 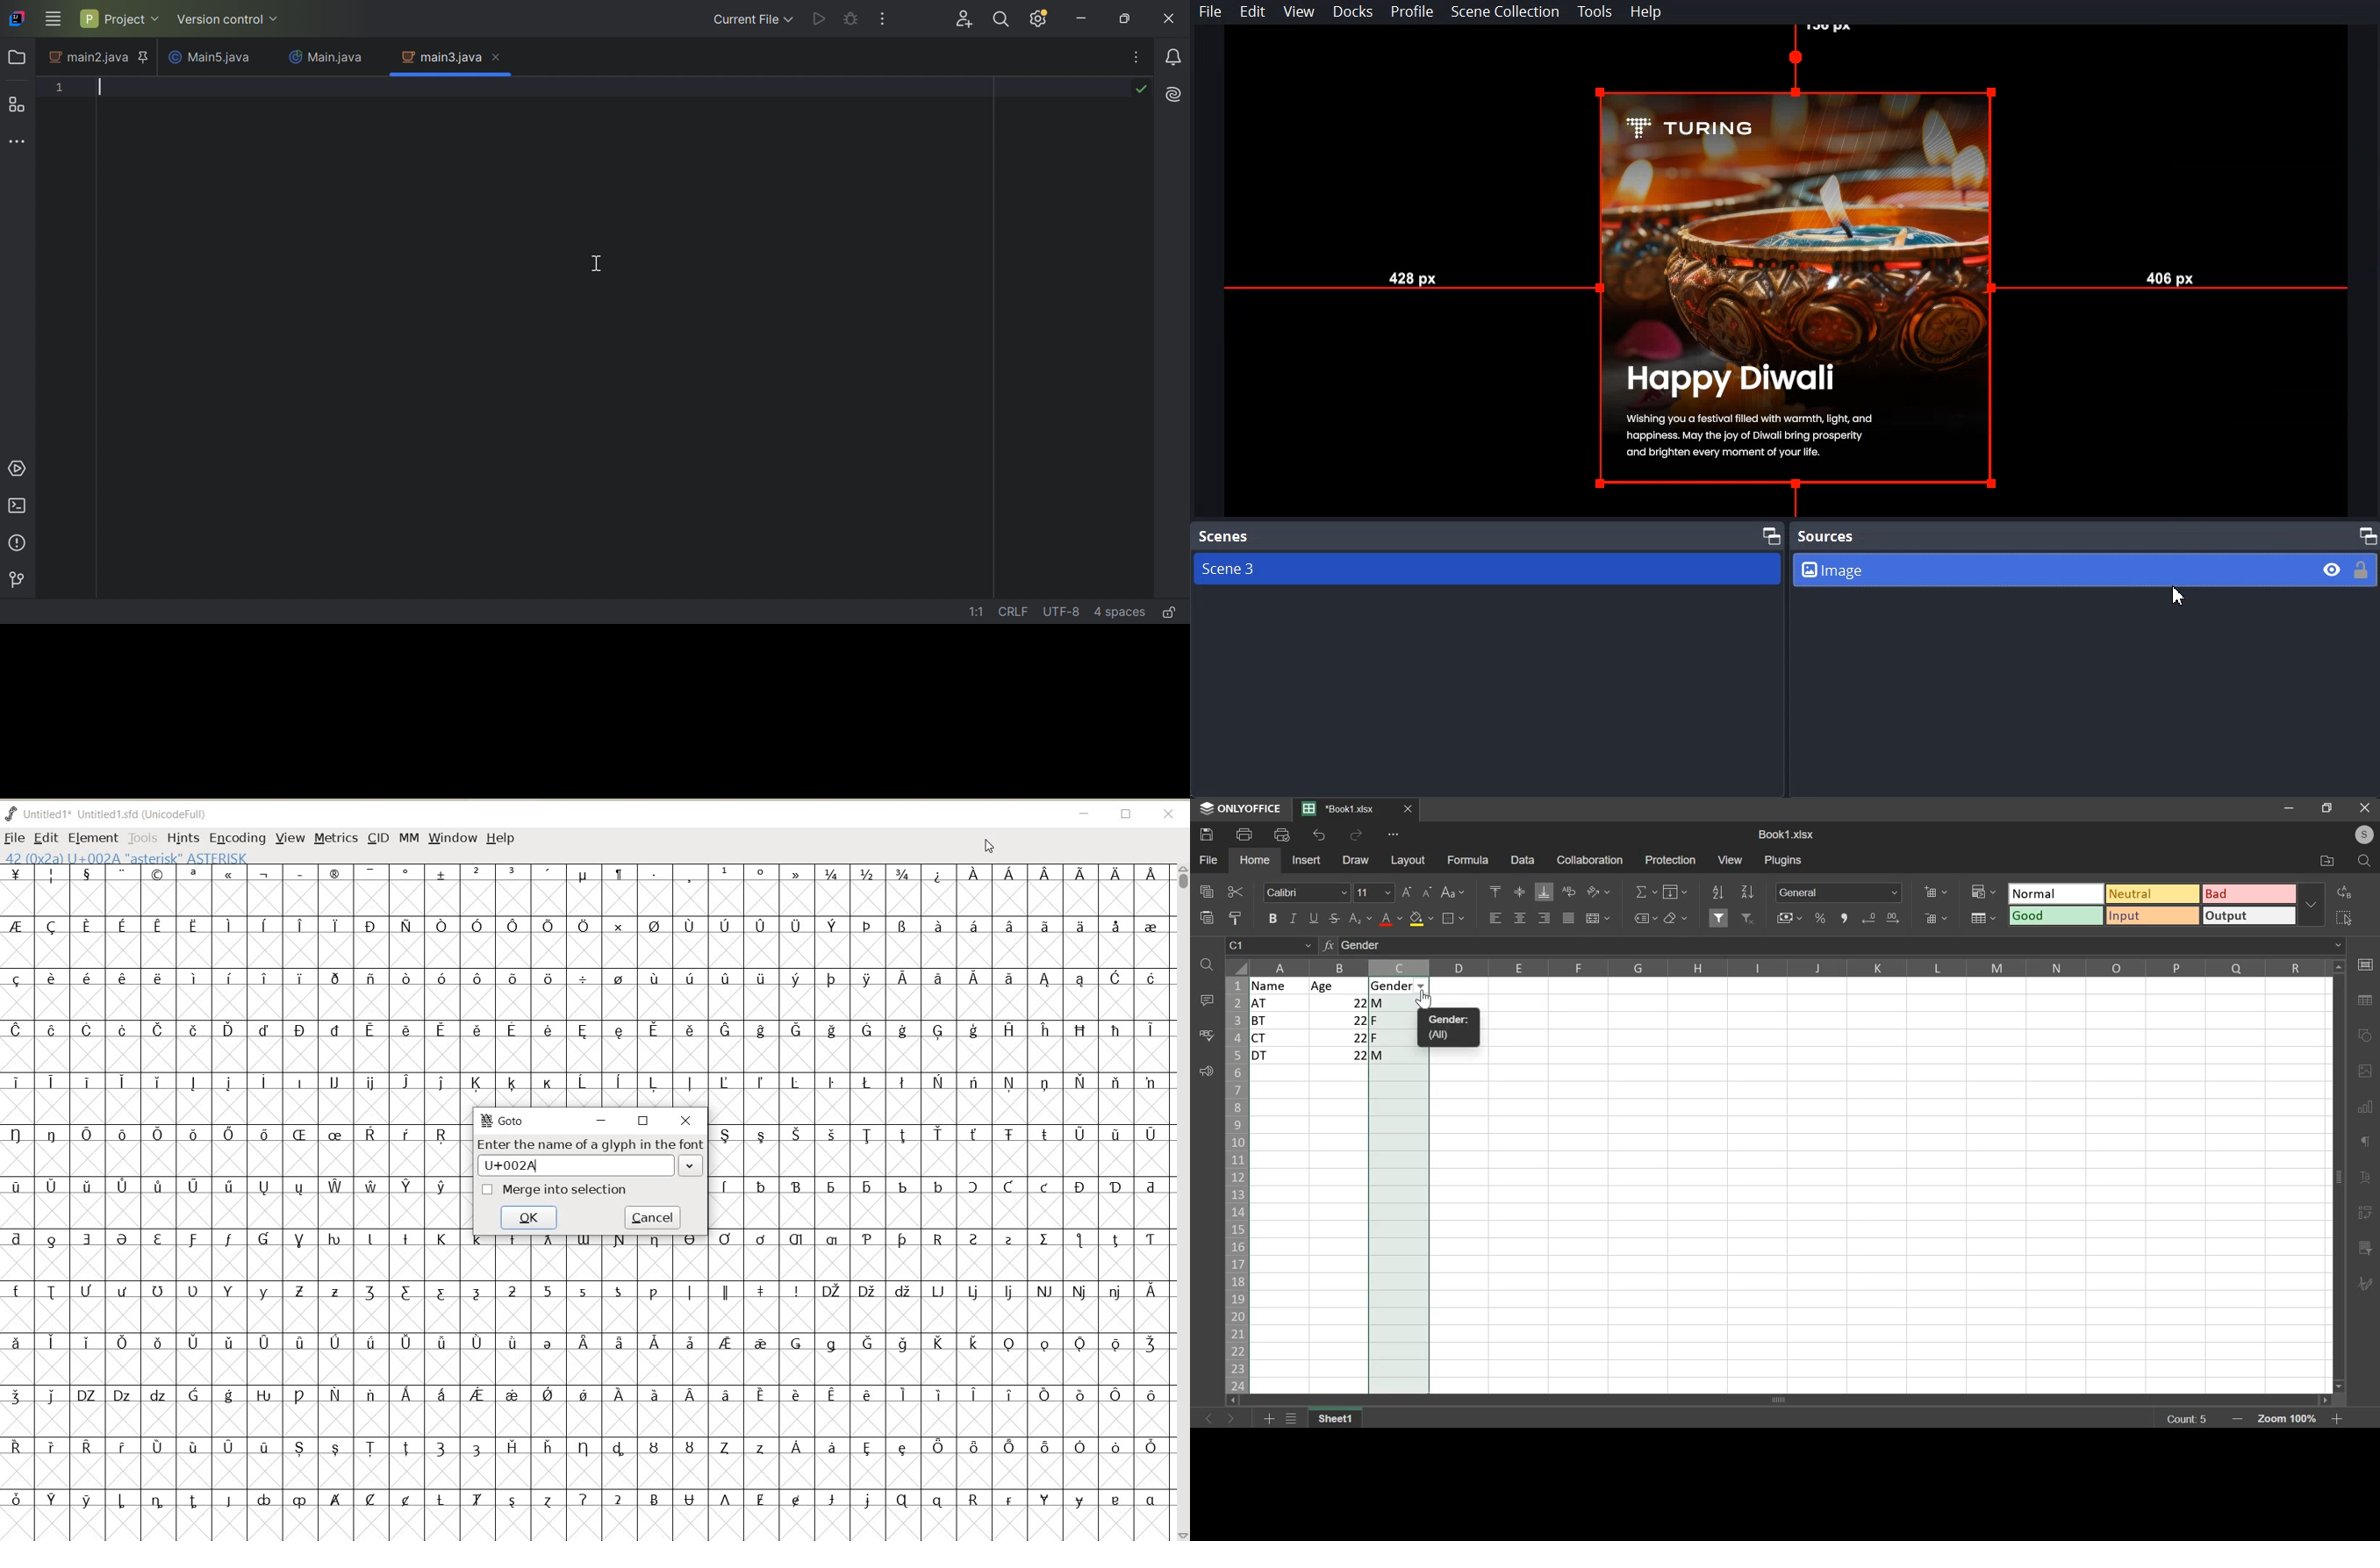 I want to click on gender (all), so click(x=1453, y=1028).